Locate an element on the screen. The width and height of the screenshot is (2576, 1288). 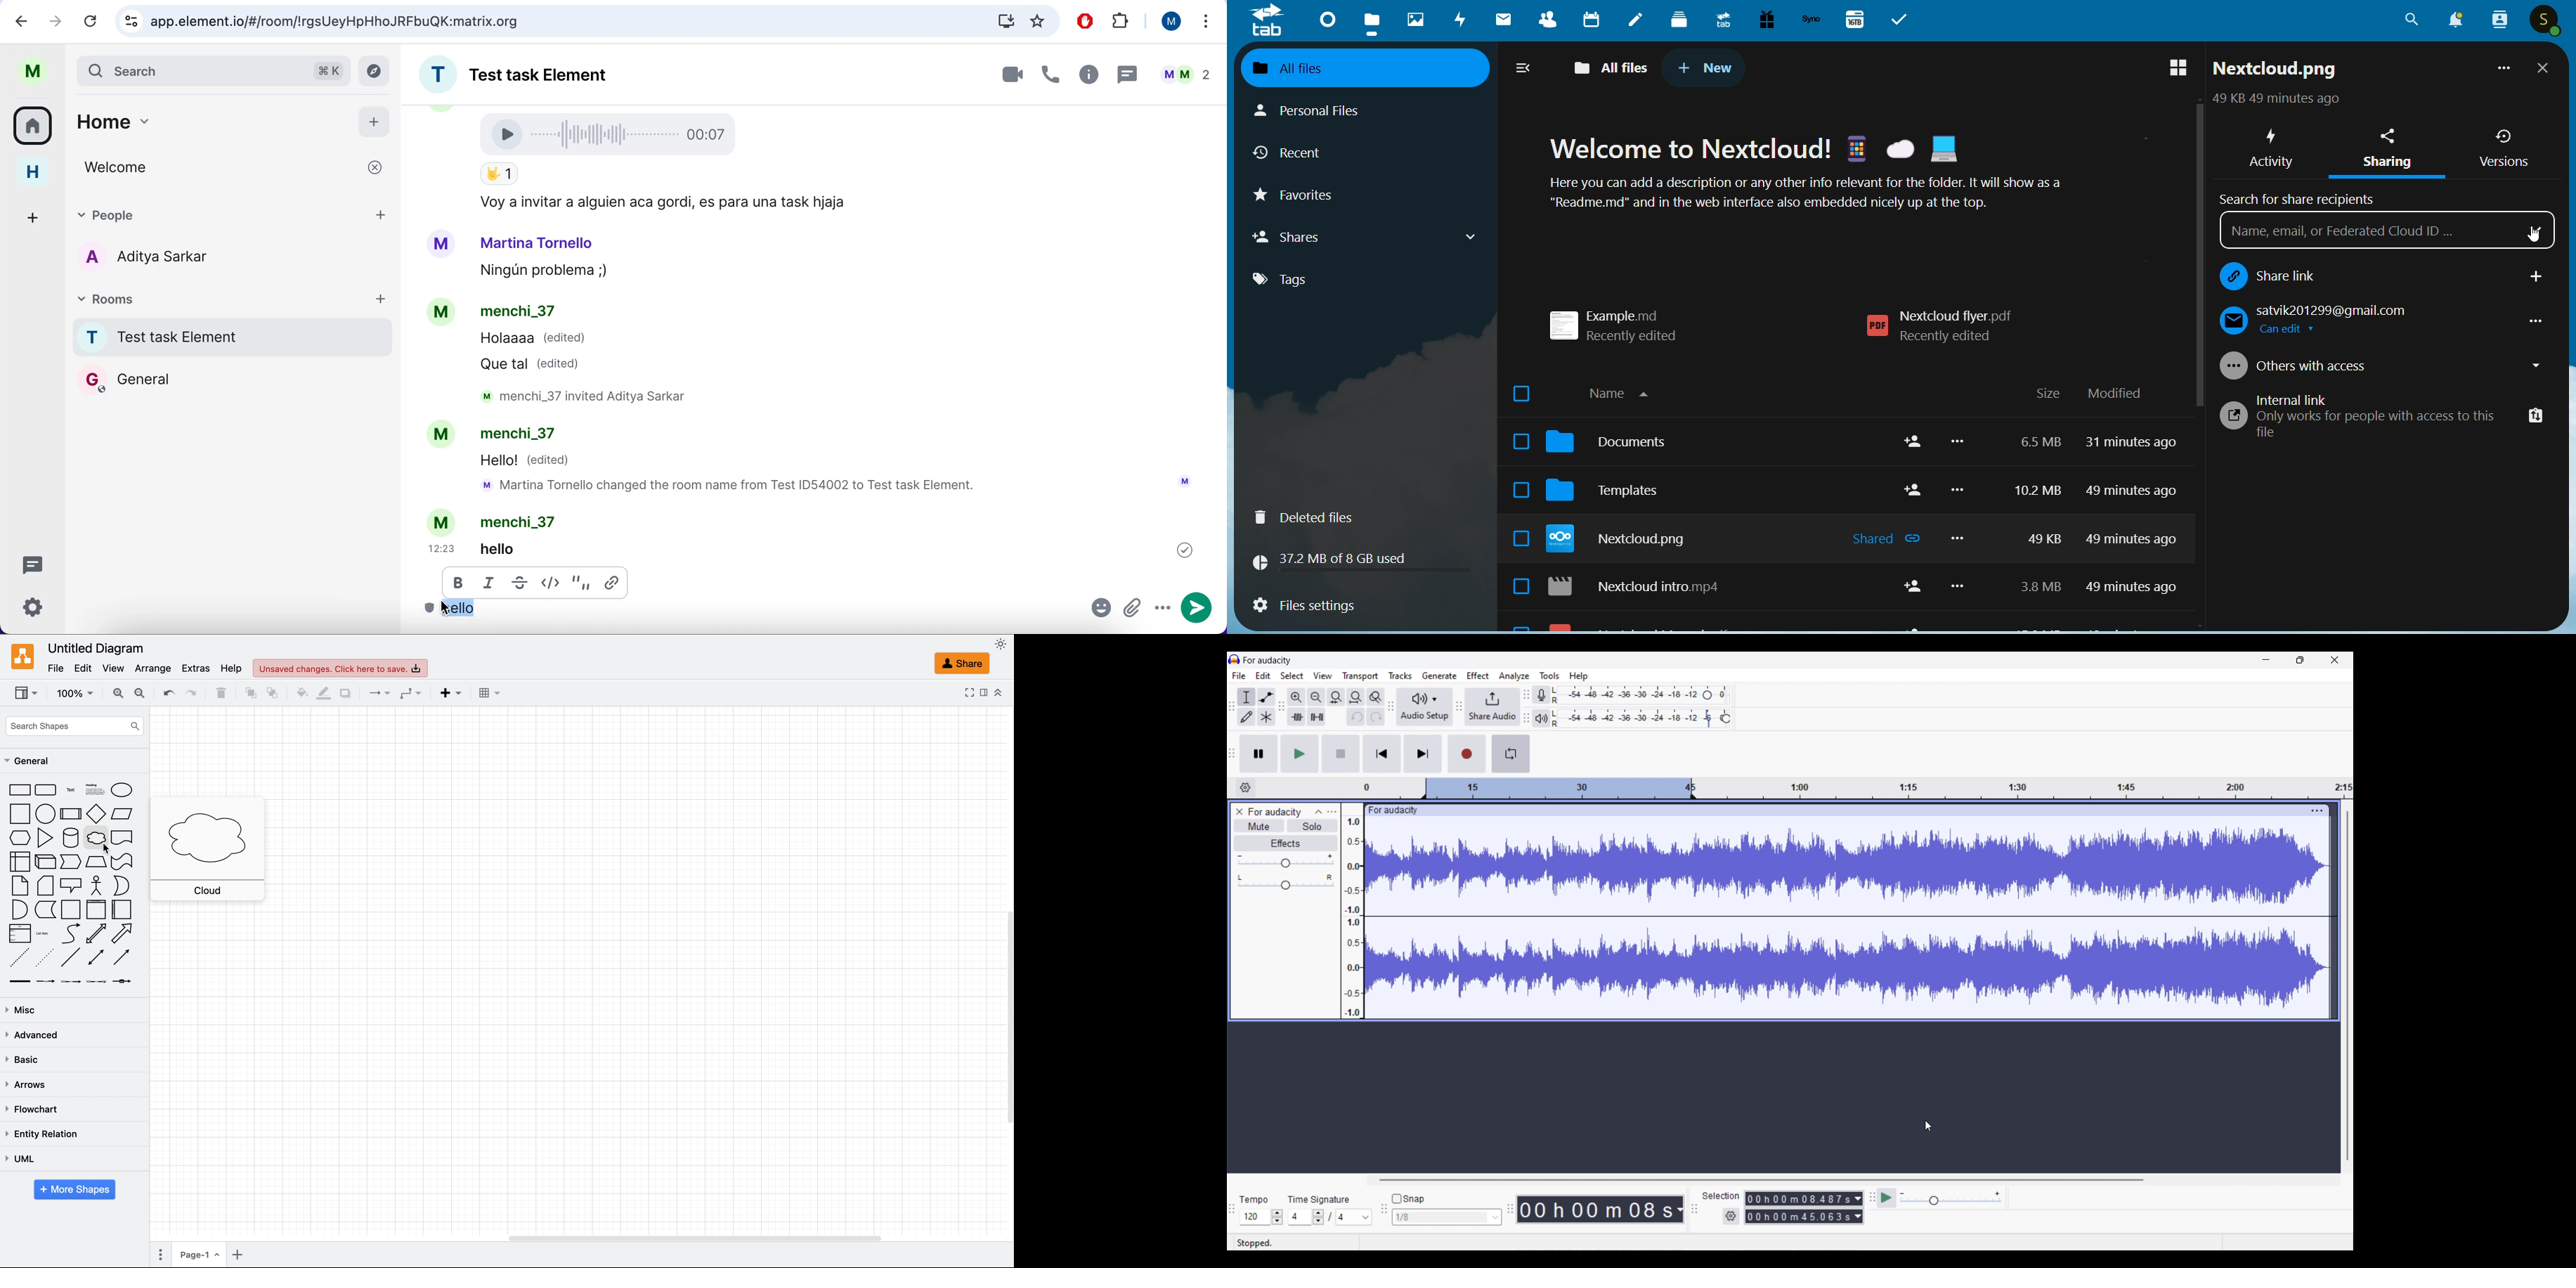
view is located at coordinates (117, 669).